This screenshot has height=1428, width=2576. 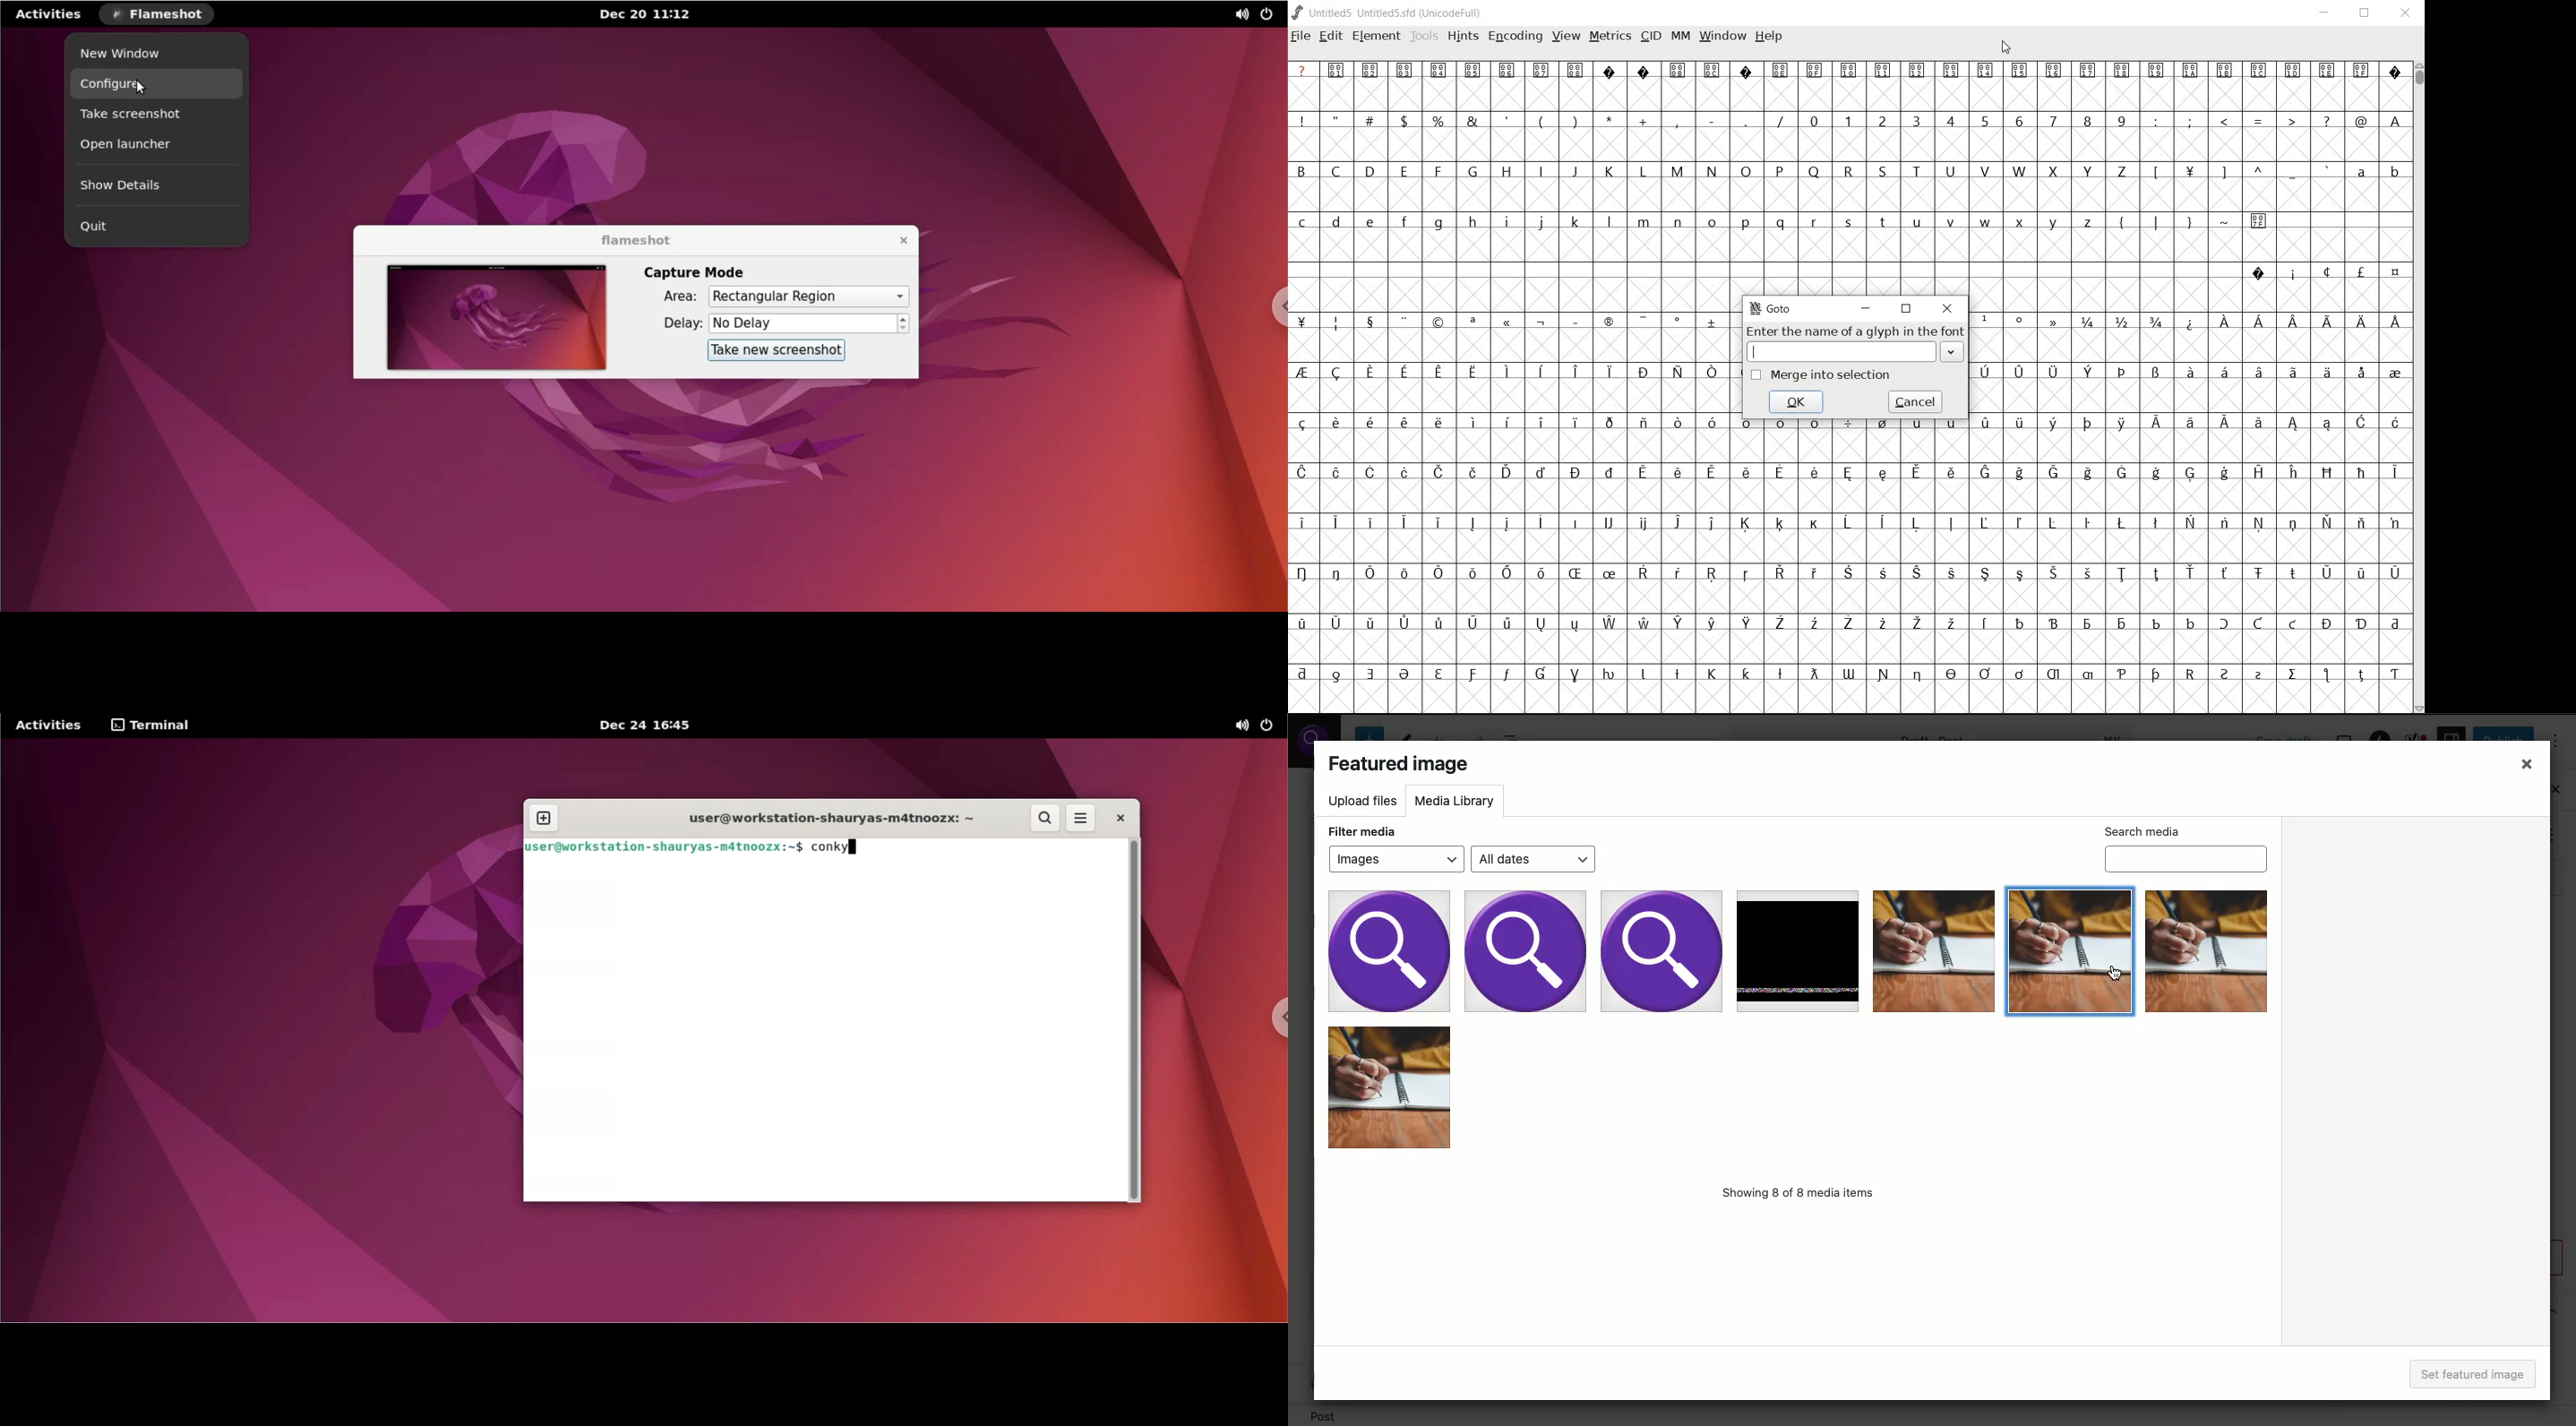 What do you see at coordinates (2157, 524) in the screenshot?
I see `Symbol` at bounding box center [2157, 524].